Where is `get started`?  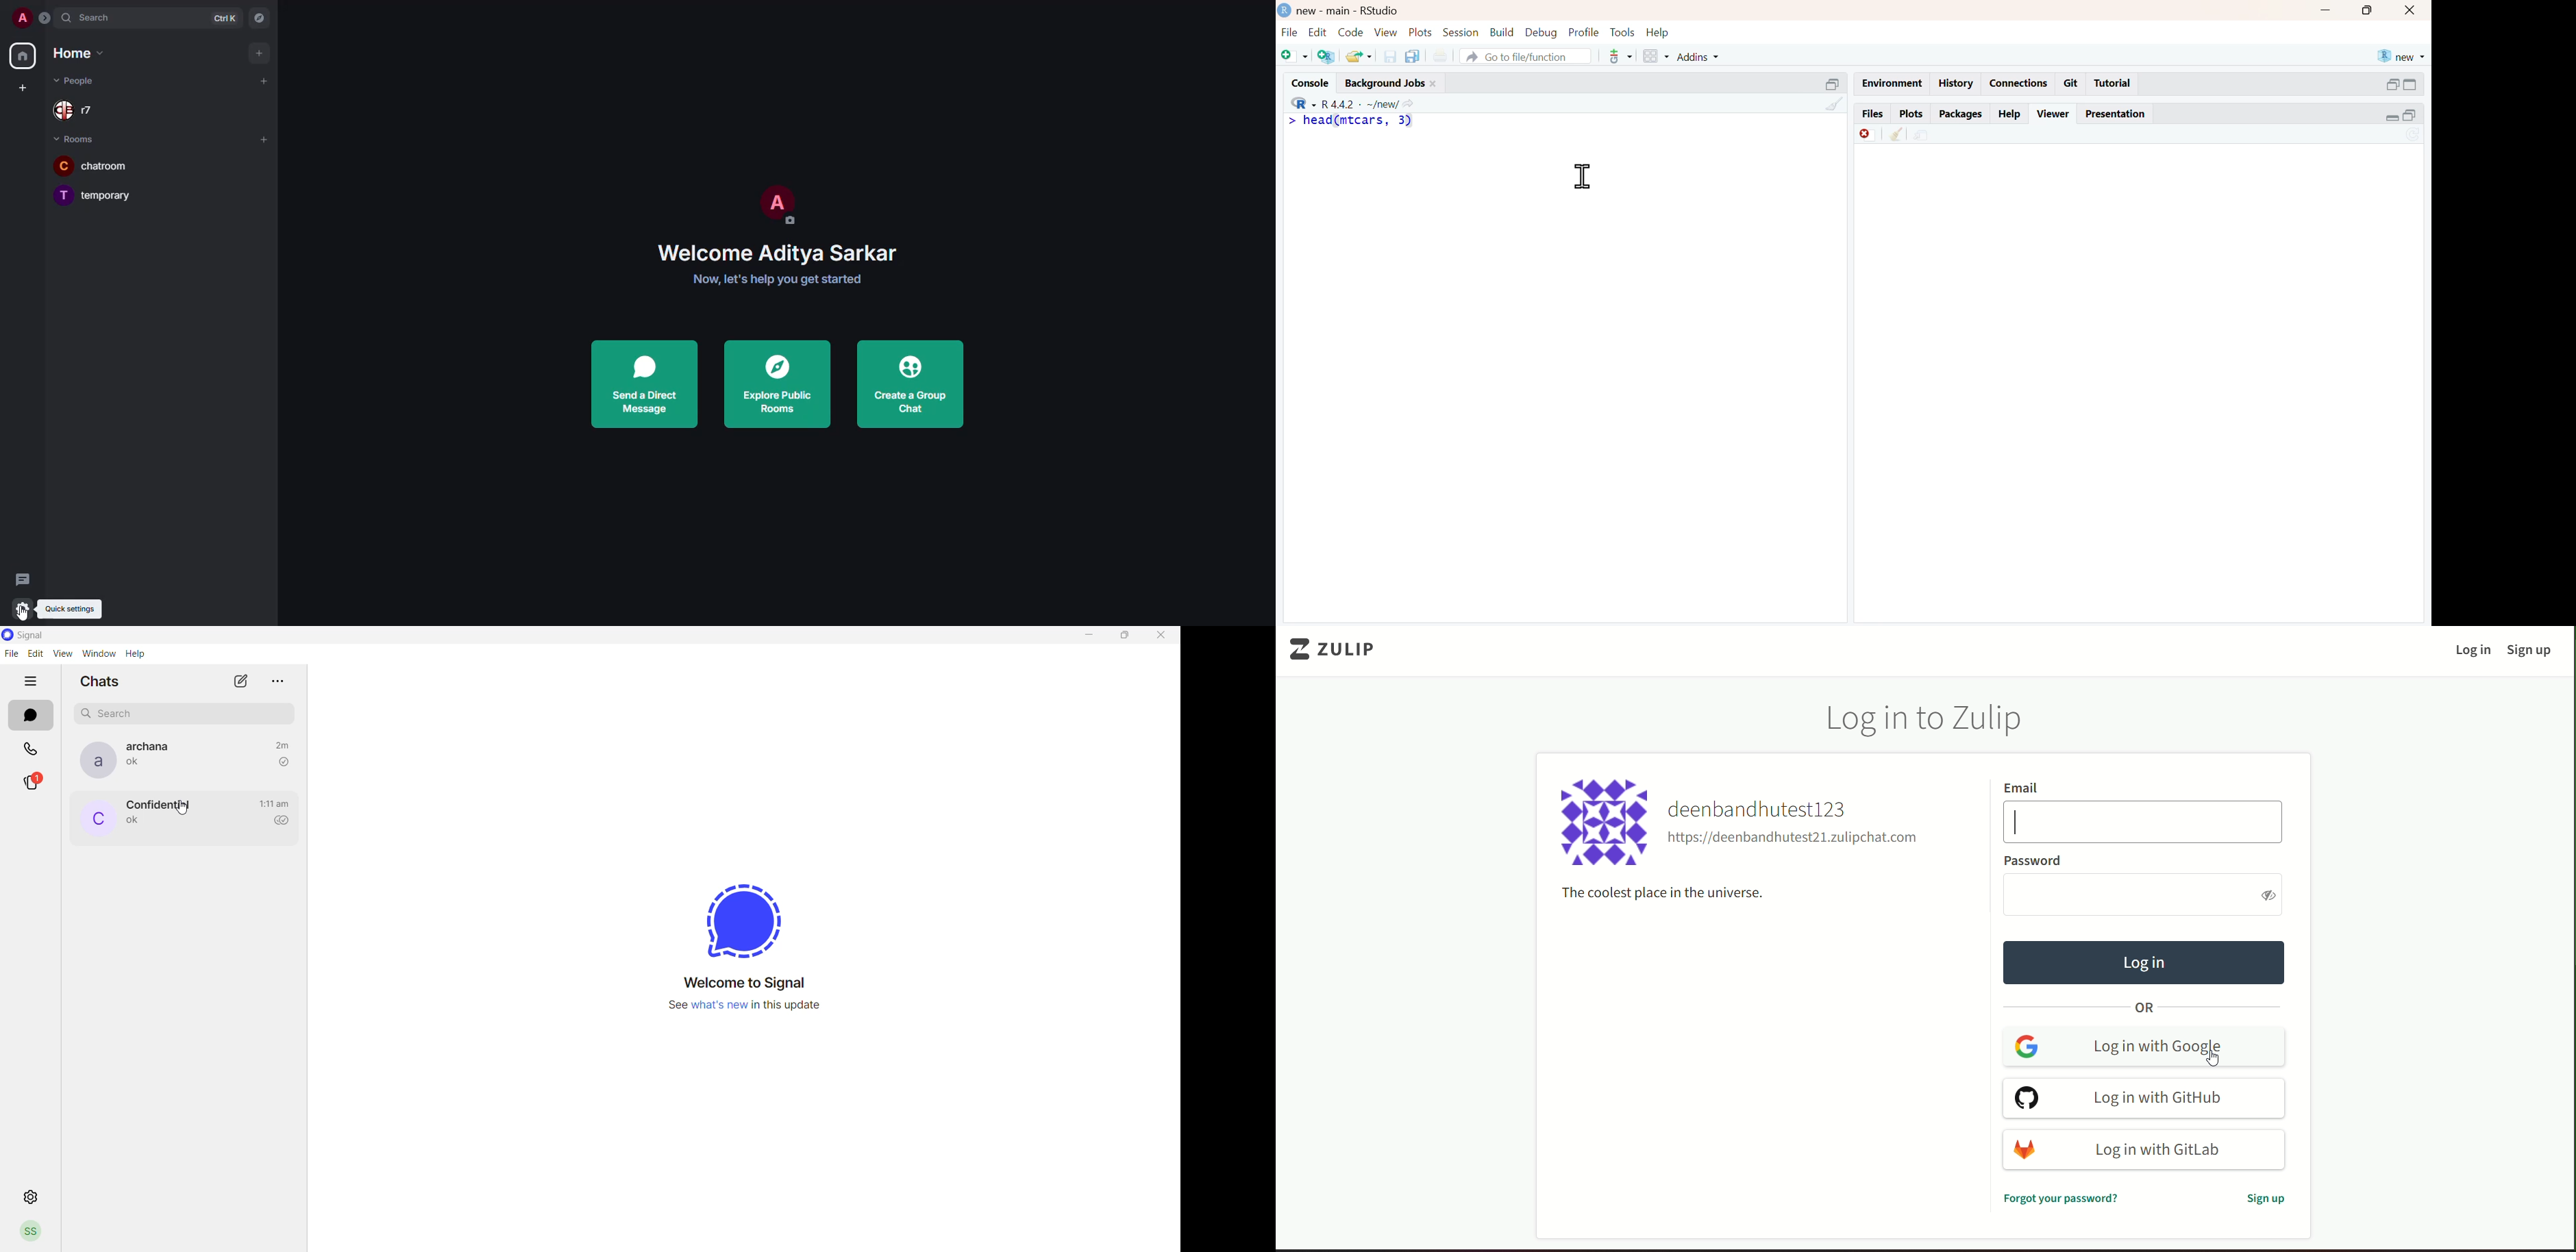
get started is located at coordinates (782, 278).